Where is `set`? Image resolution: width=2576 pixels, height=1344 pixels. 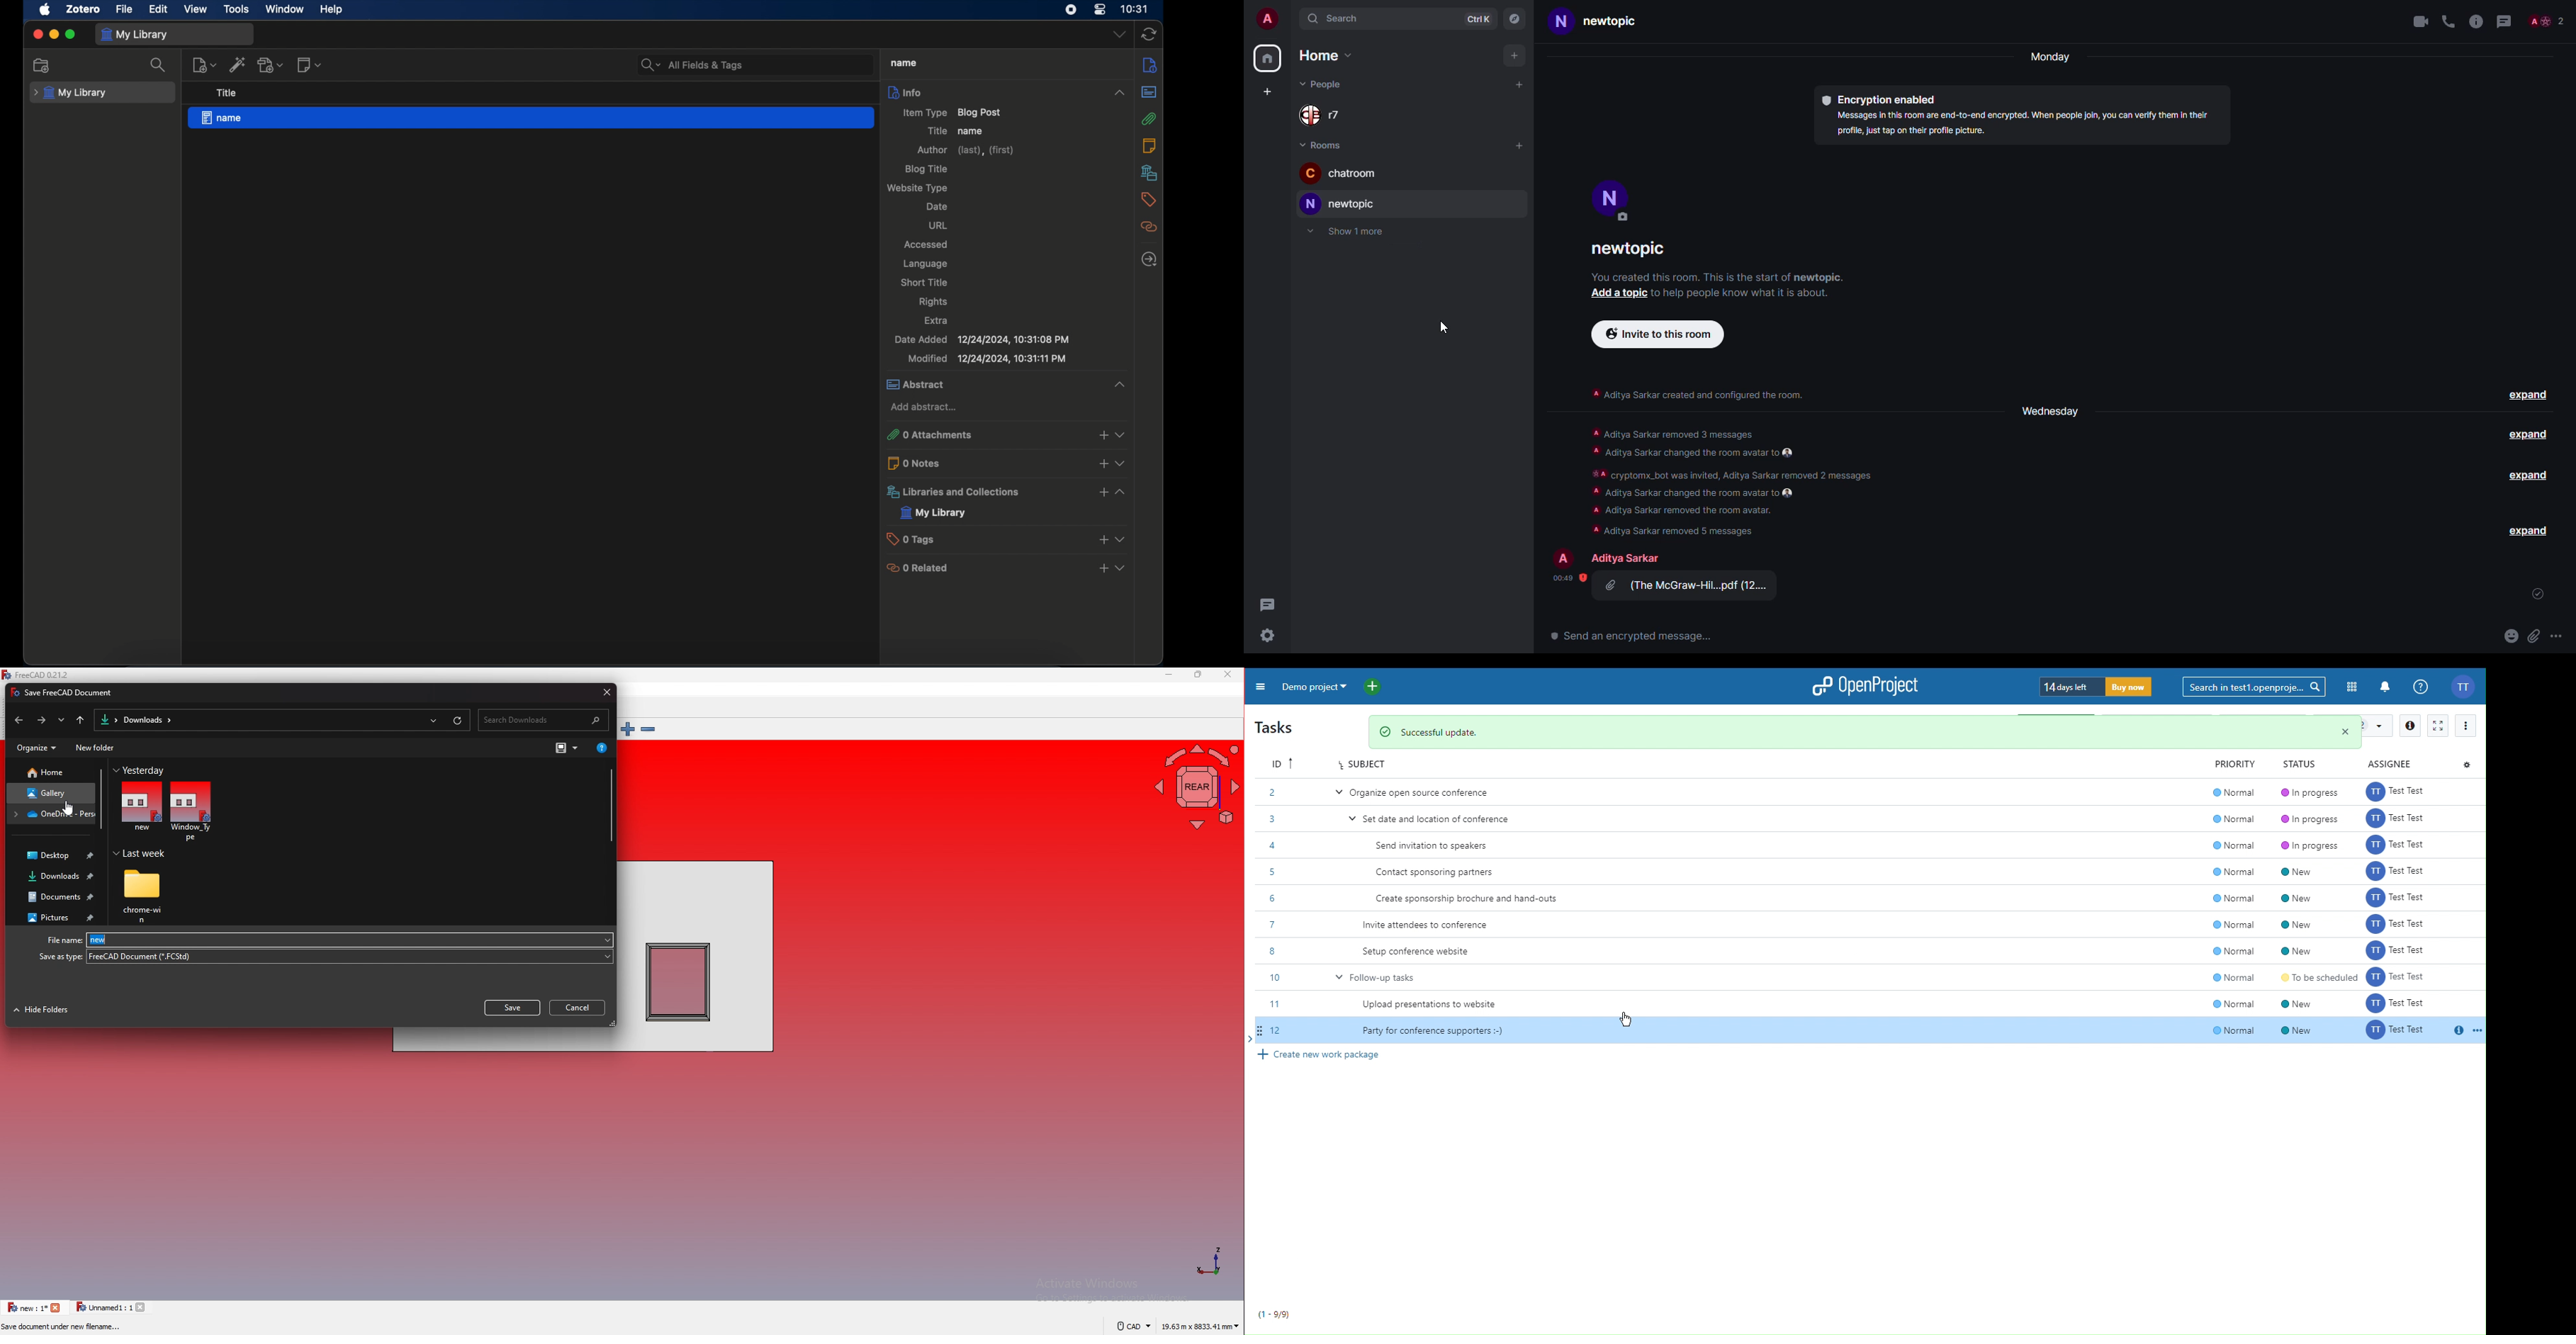
set is located at coordinates (2539, 596).